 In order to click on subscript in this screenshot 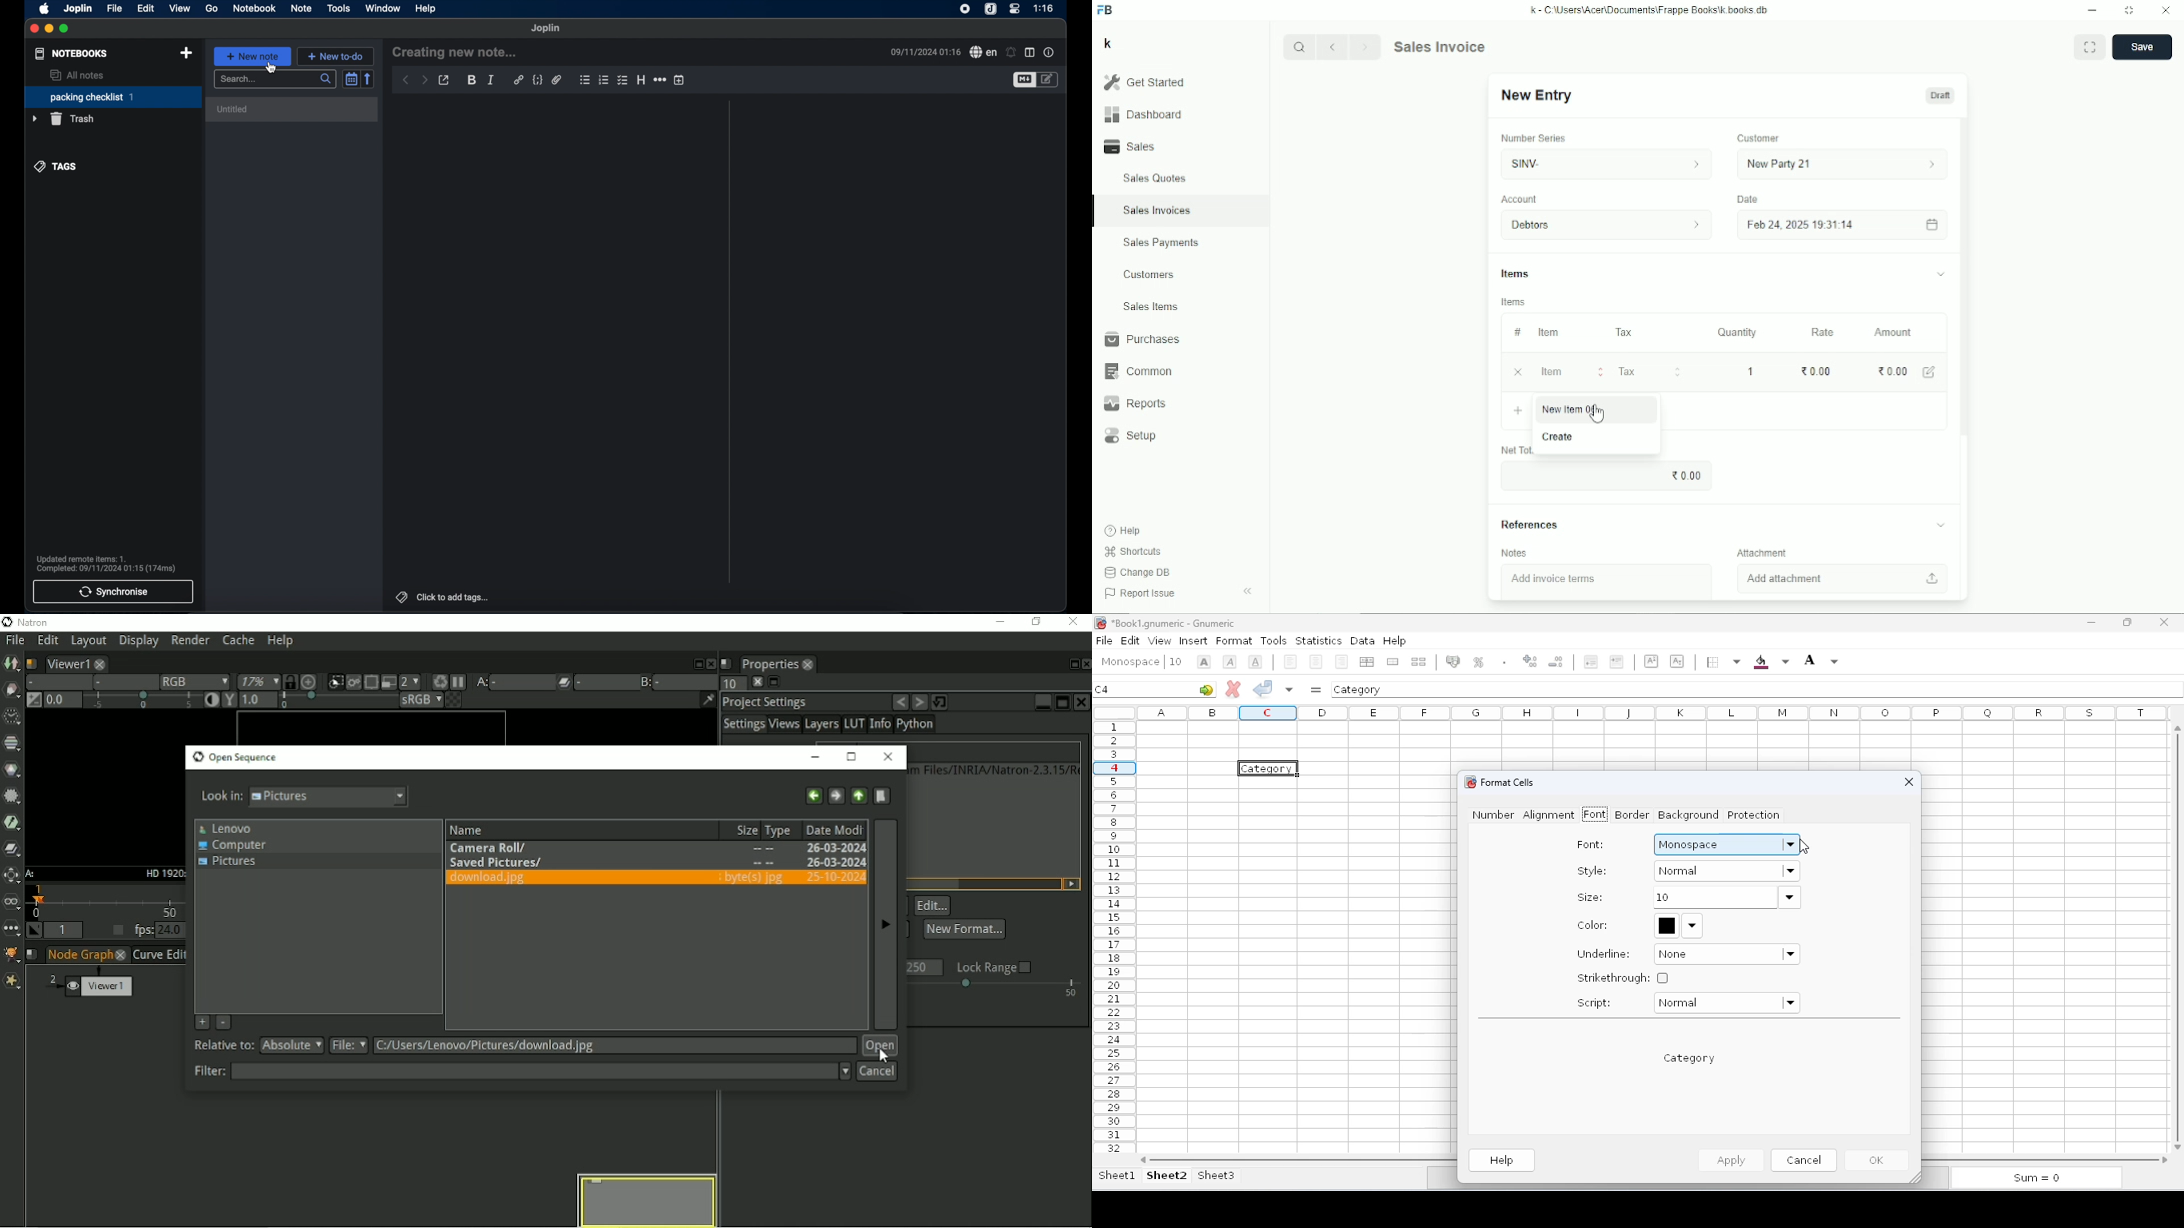, I will do `click(1676, 660)`.